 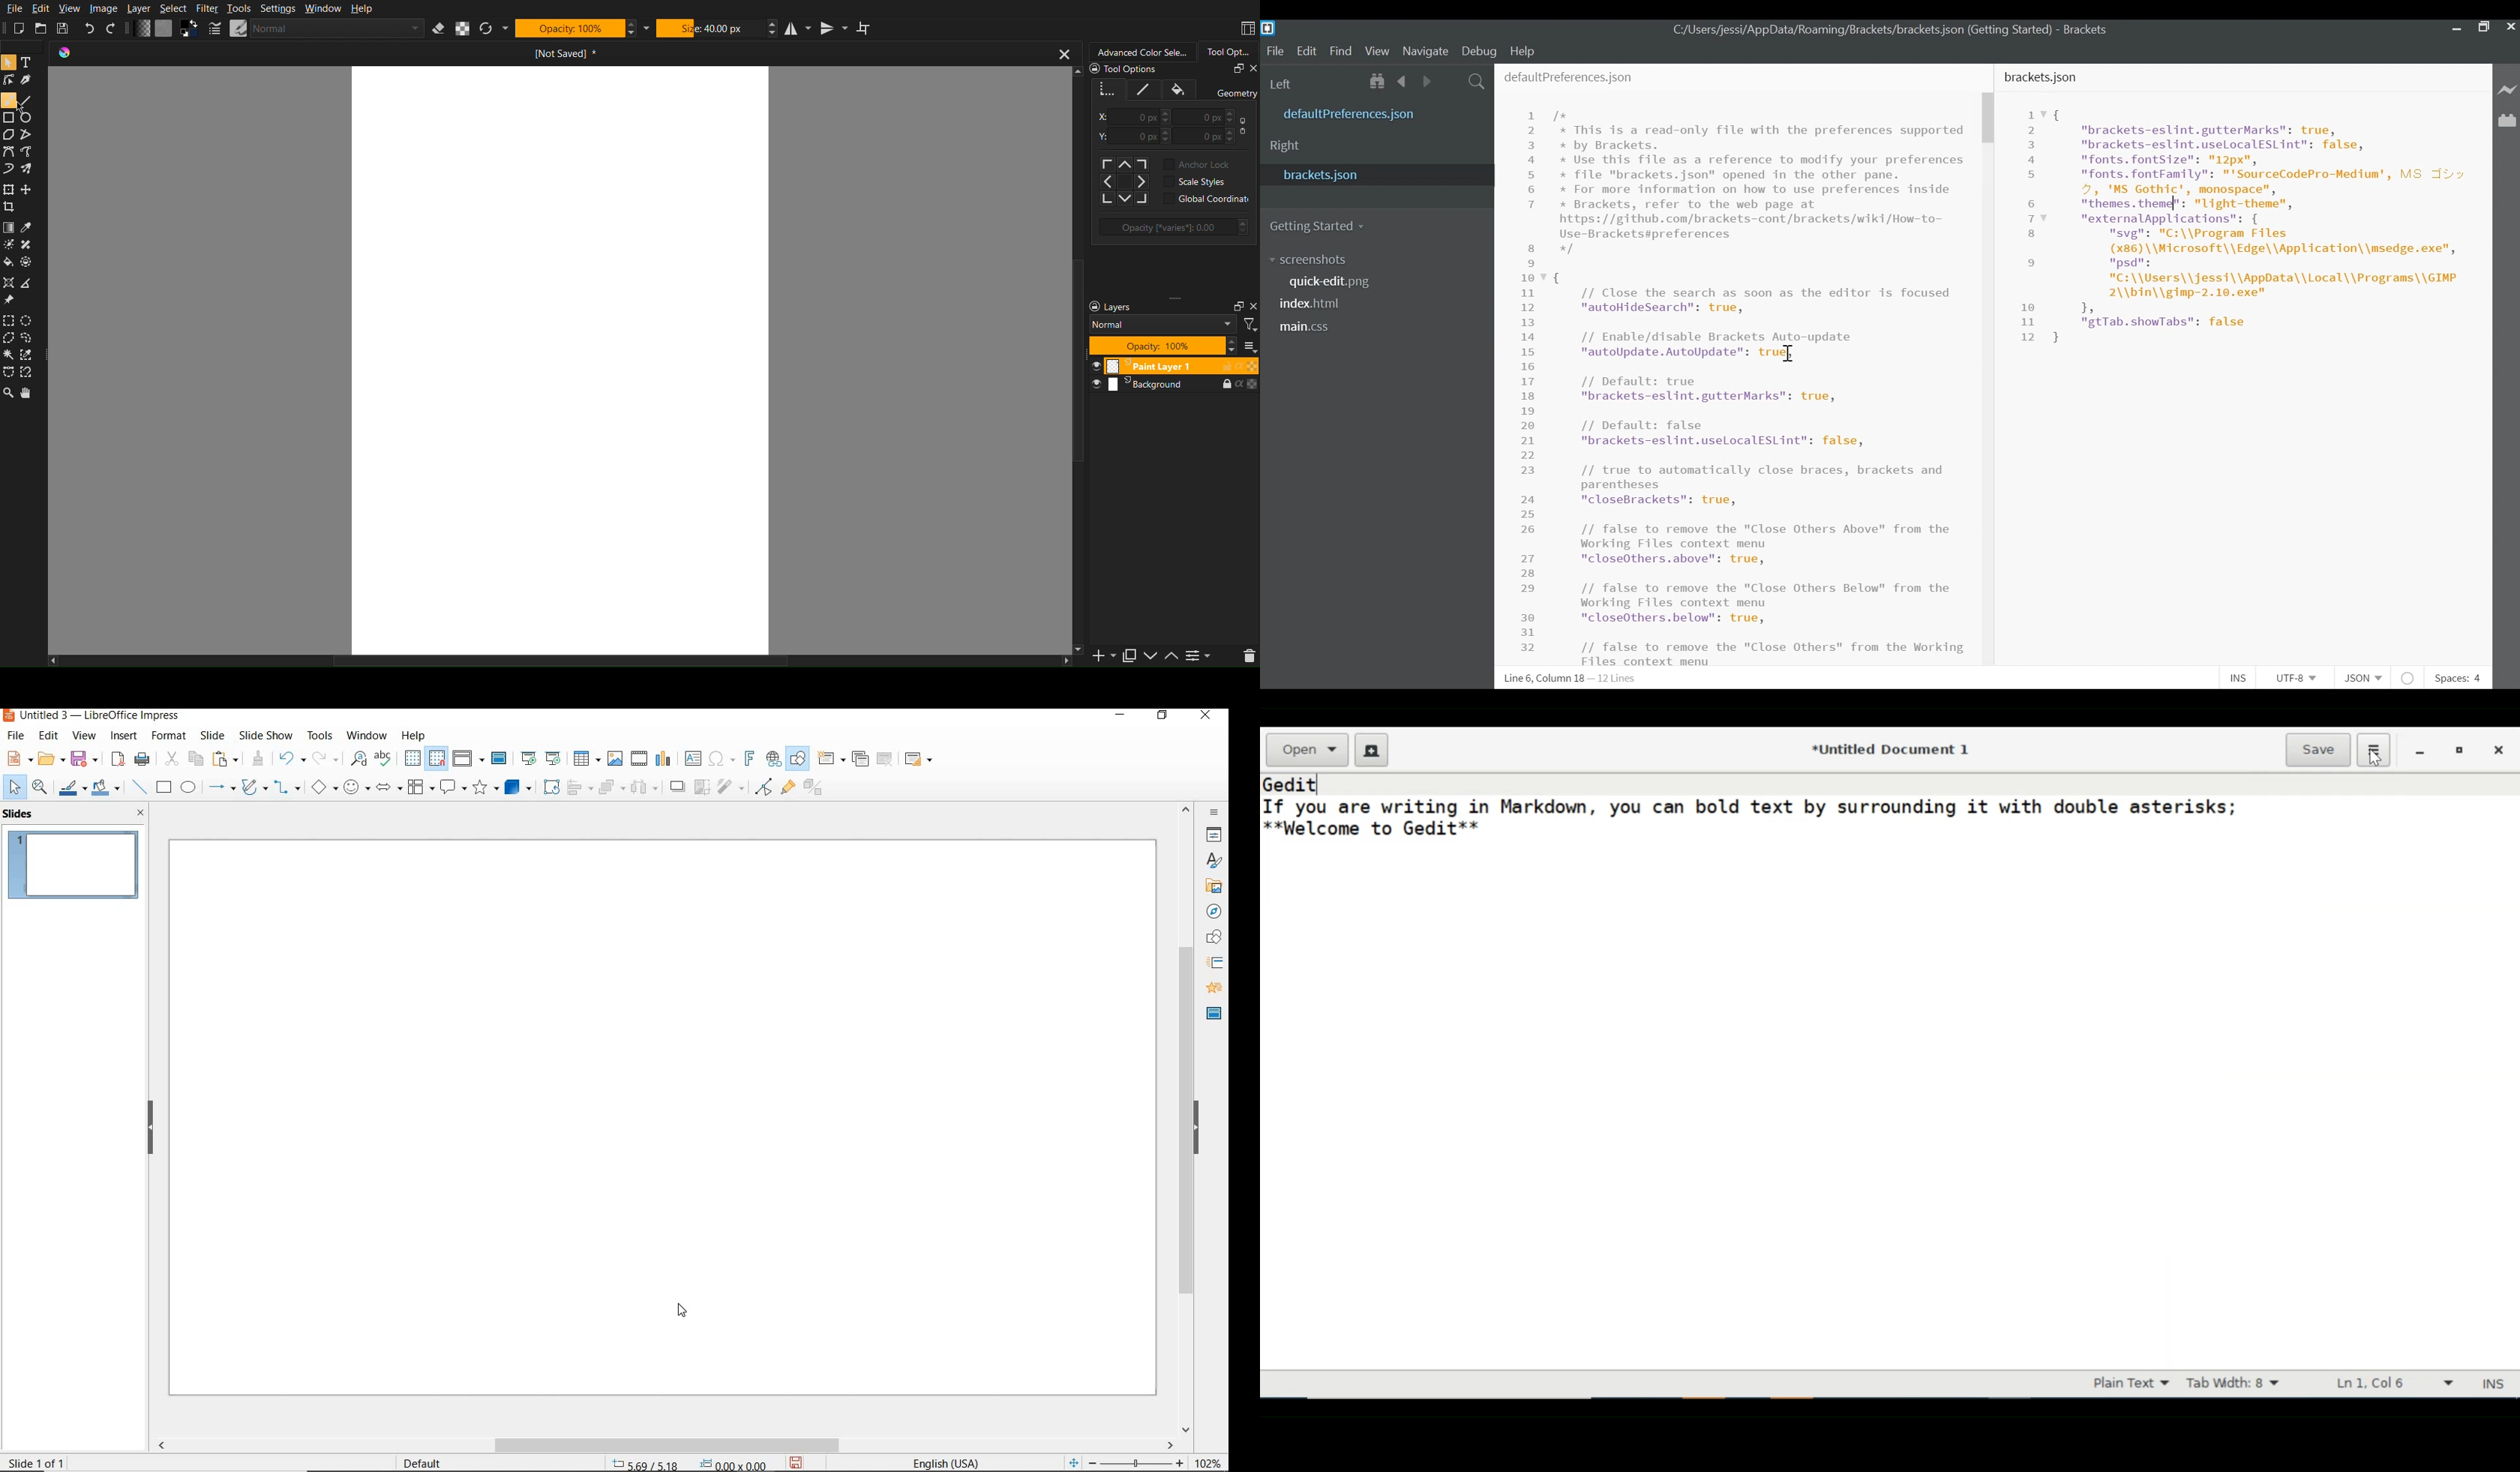 What do you see at coordinates (553, 787) in the screenshot?
I see `ROTATE` at bounding box center [553, 787].